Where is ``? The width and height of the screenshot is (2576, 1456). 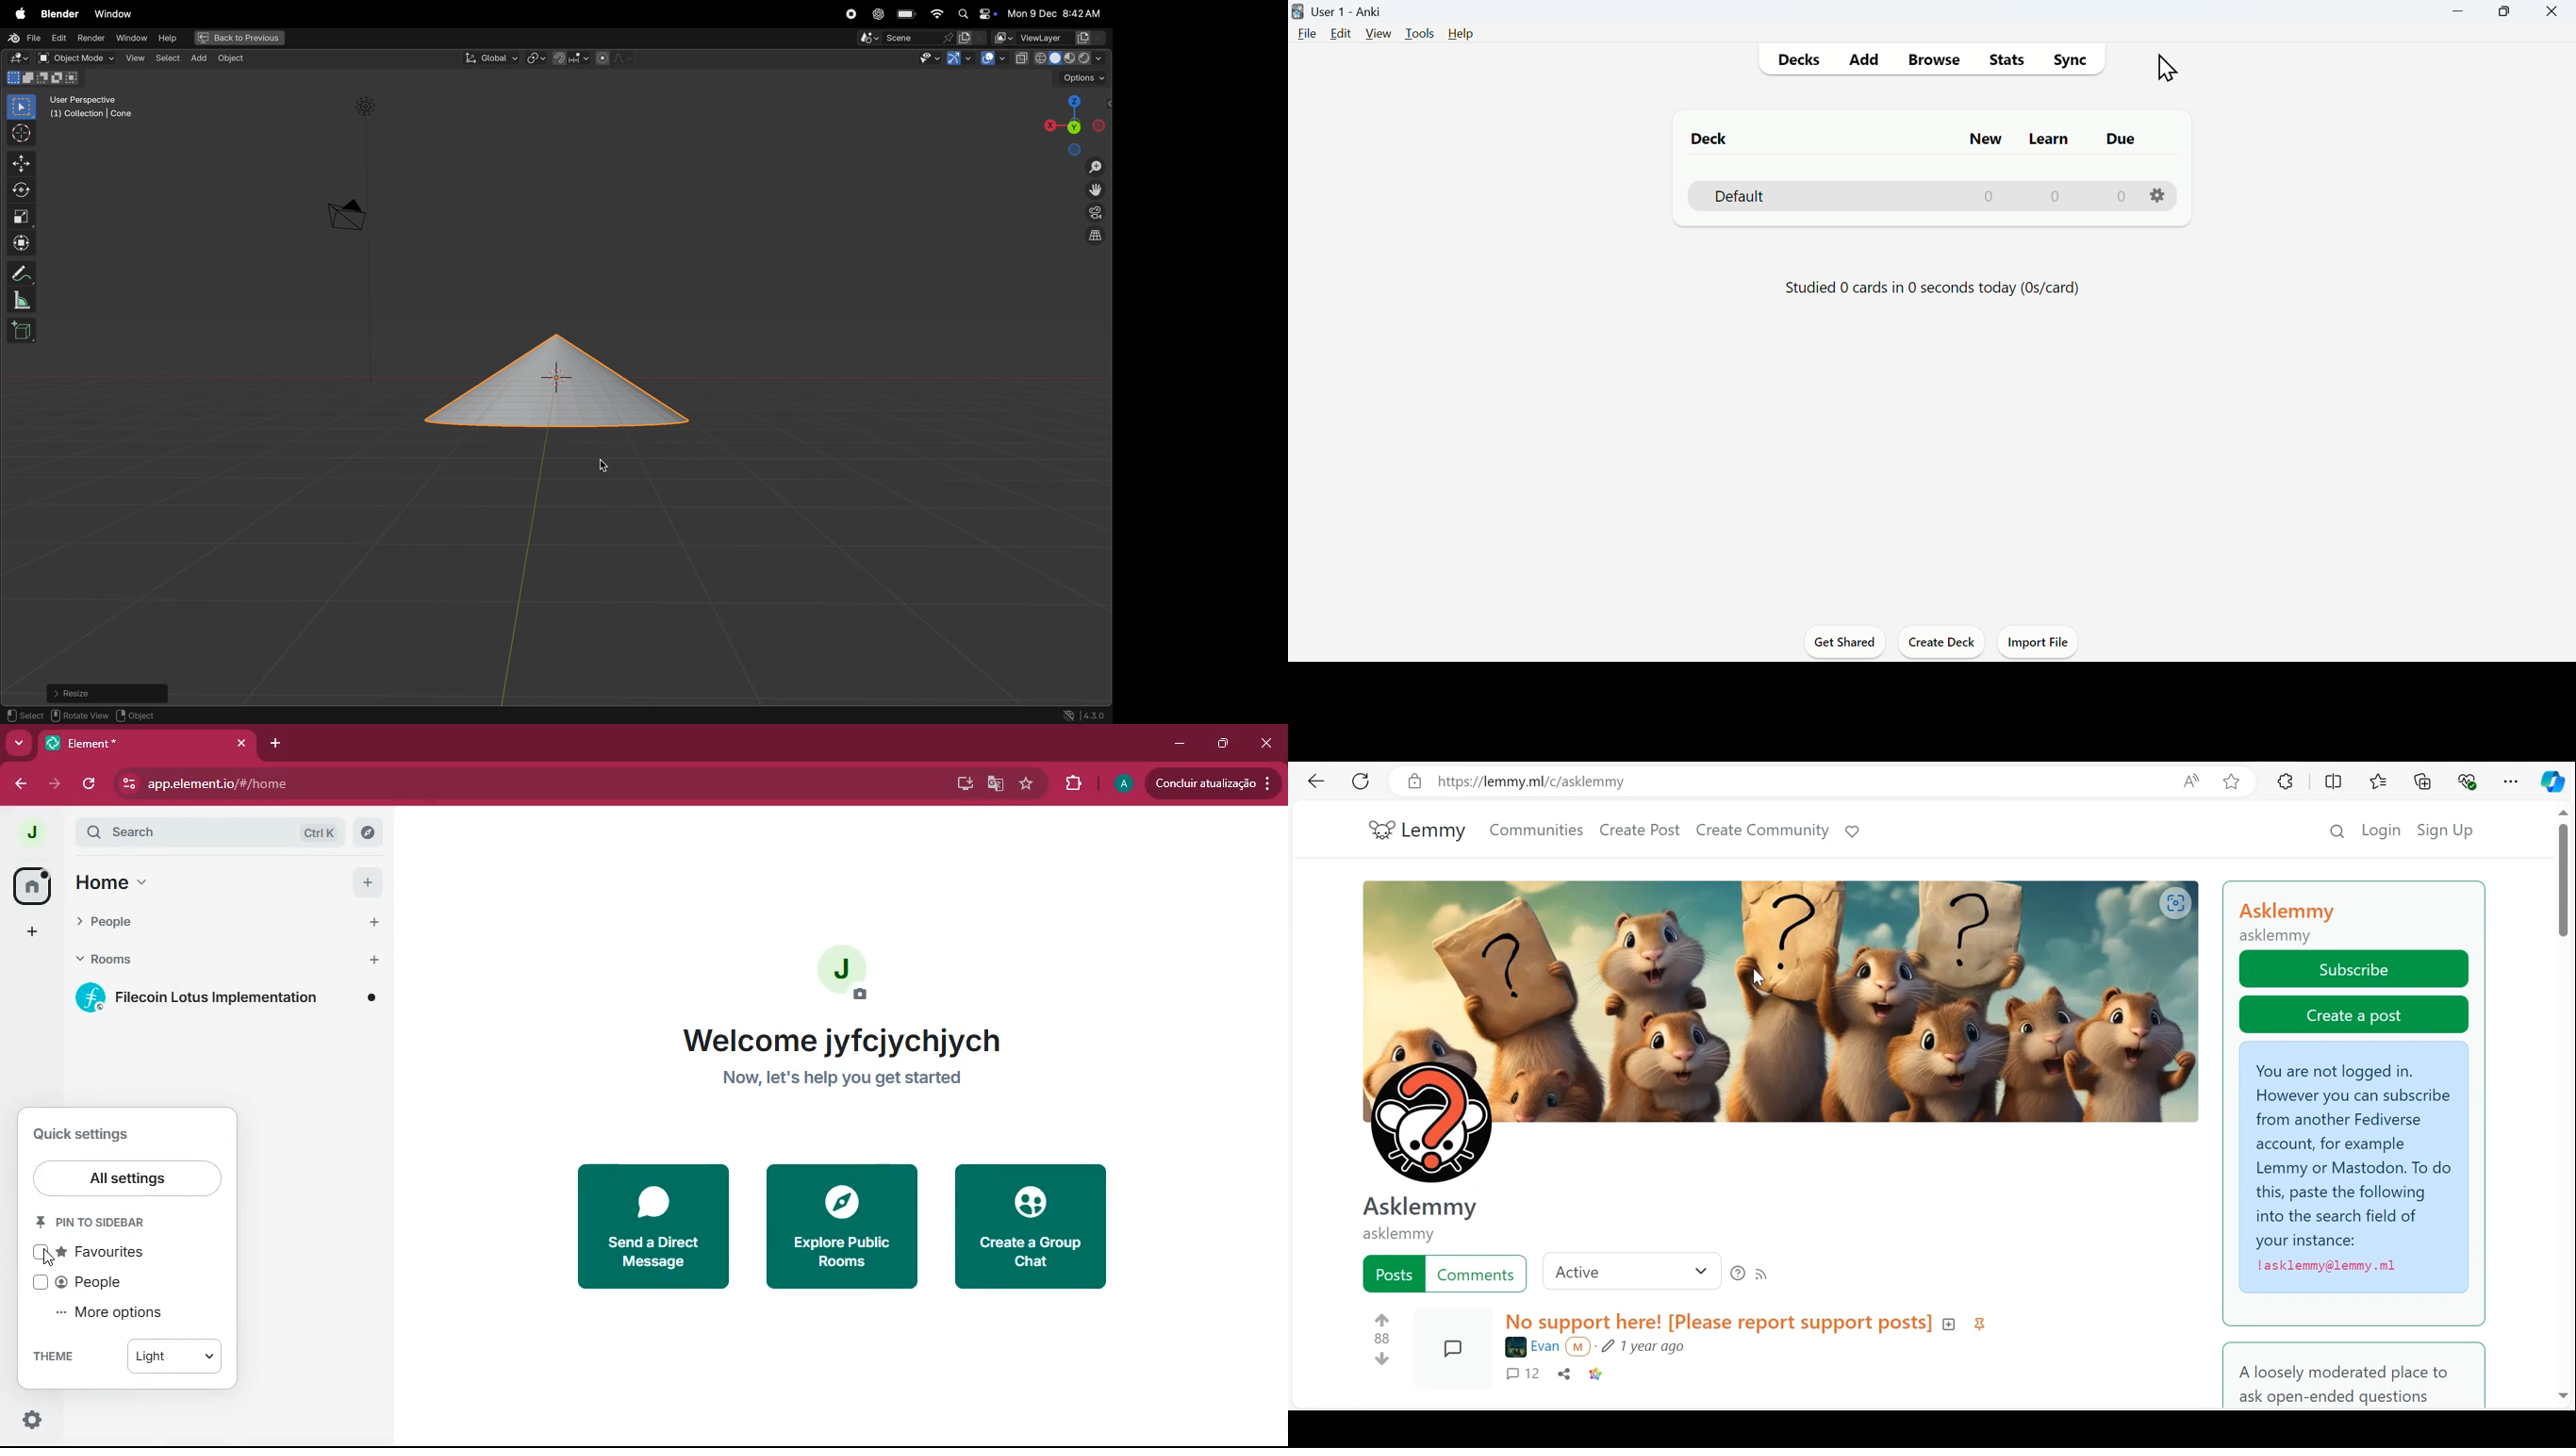  is located at coordinates (2563, 1395).